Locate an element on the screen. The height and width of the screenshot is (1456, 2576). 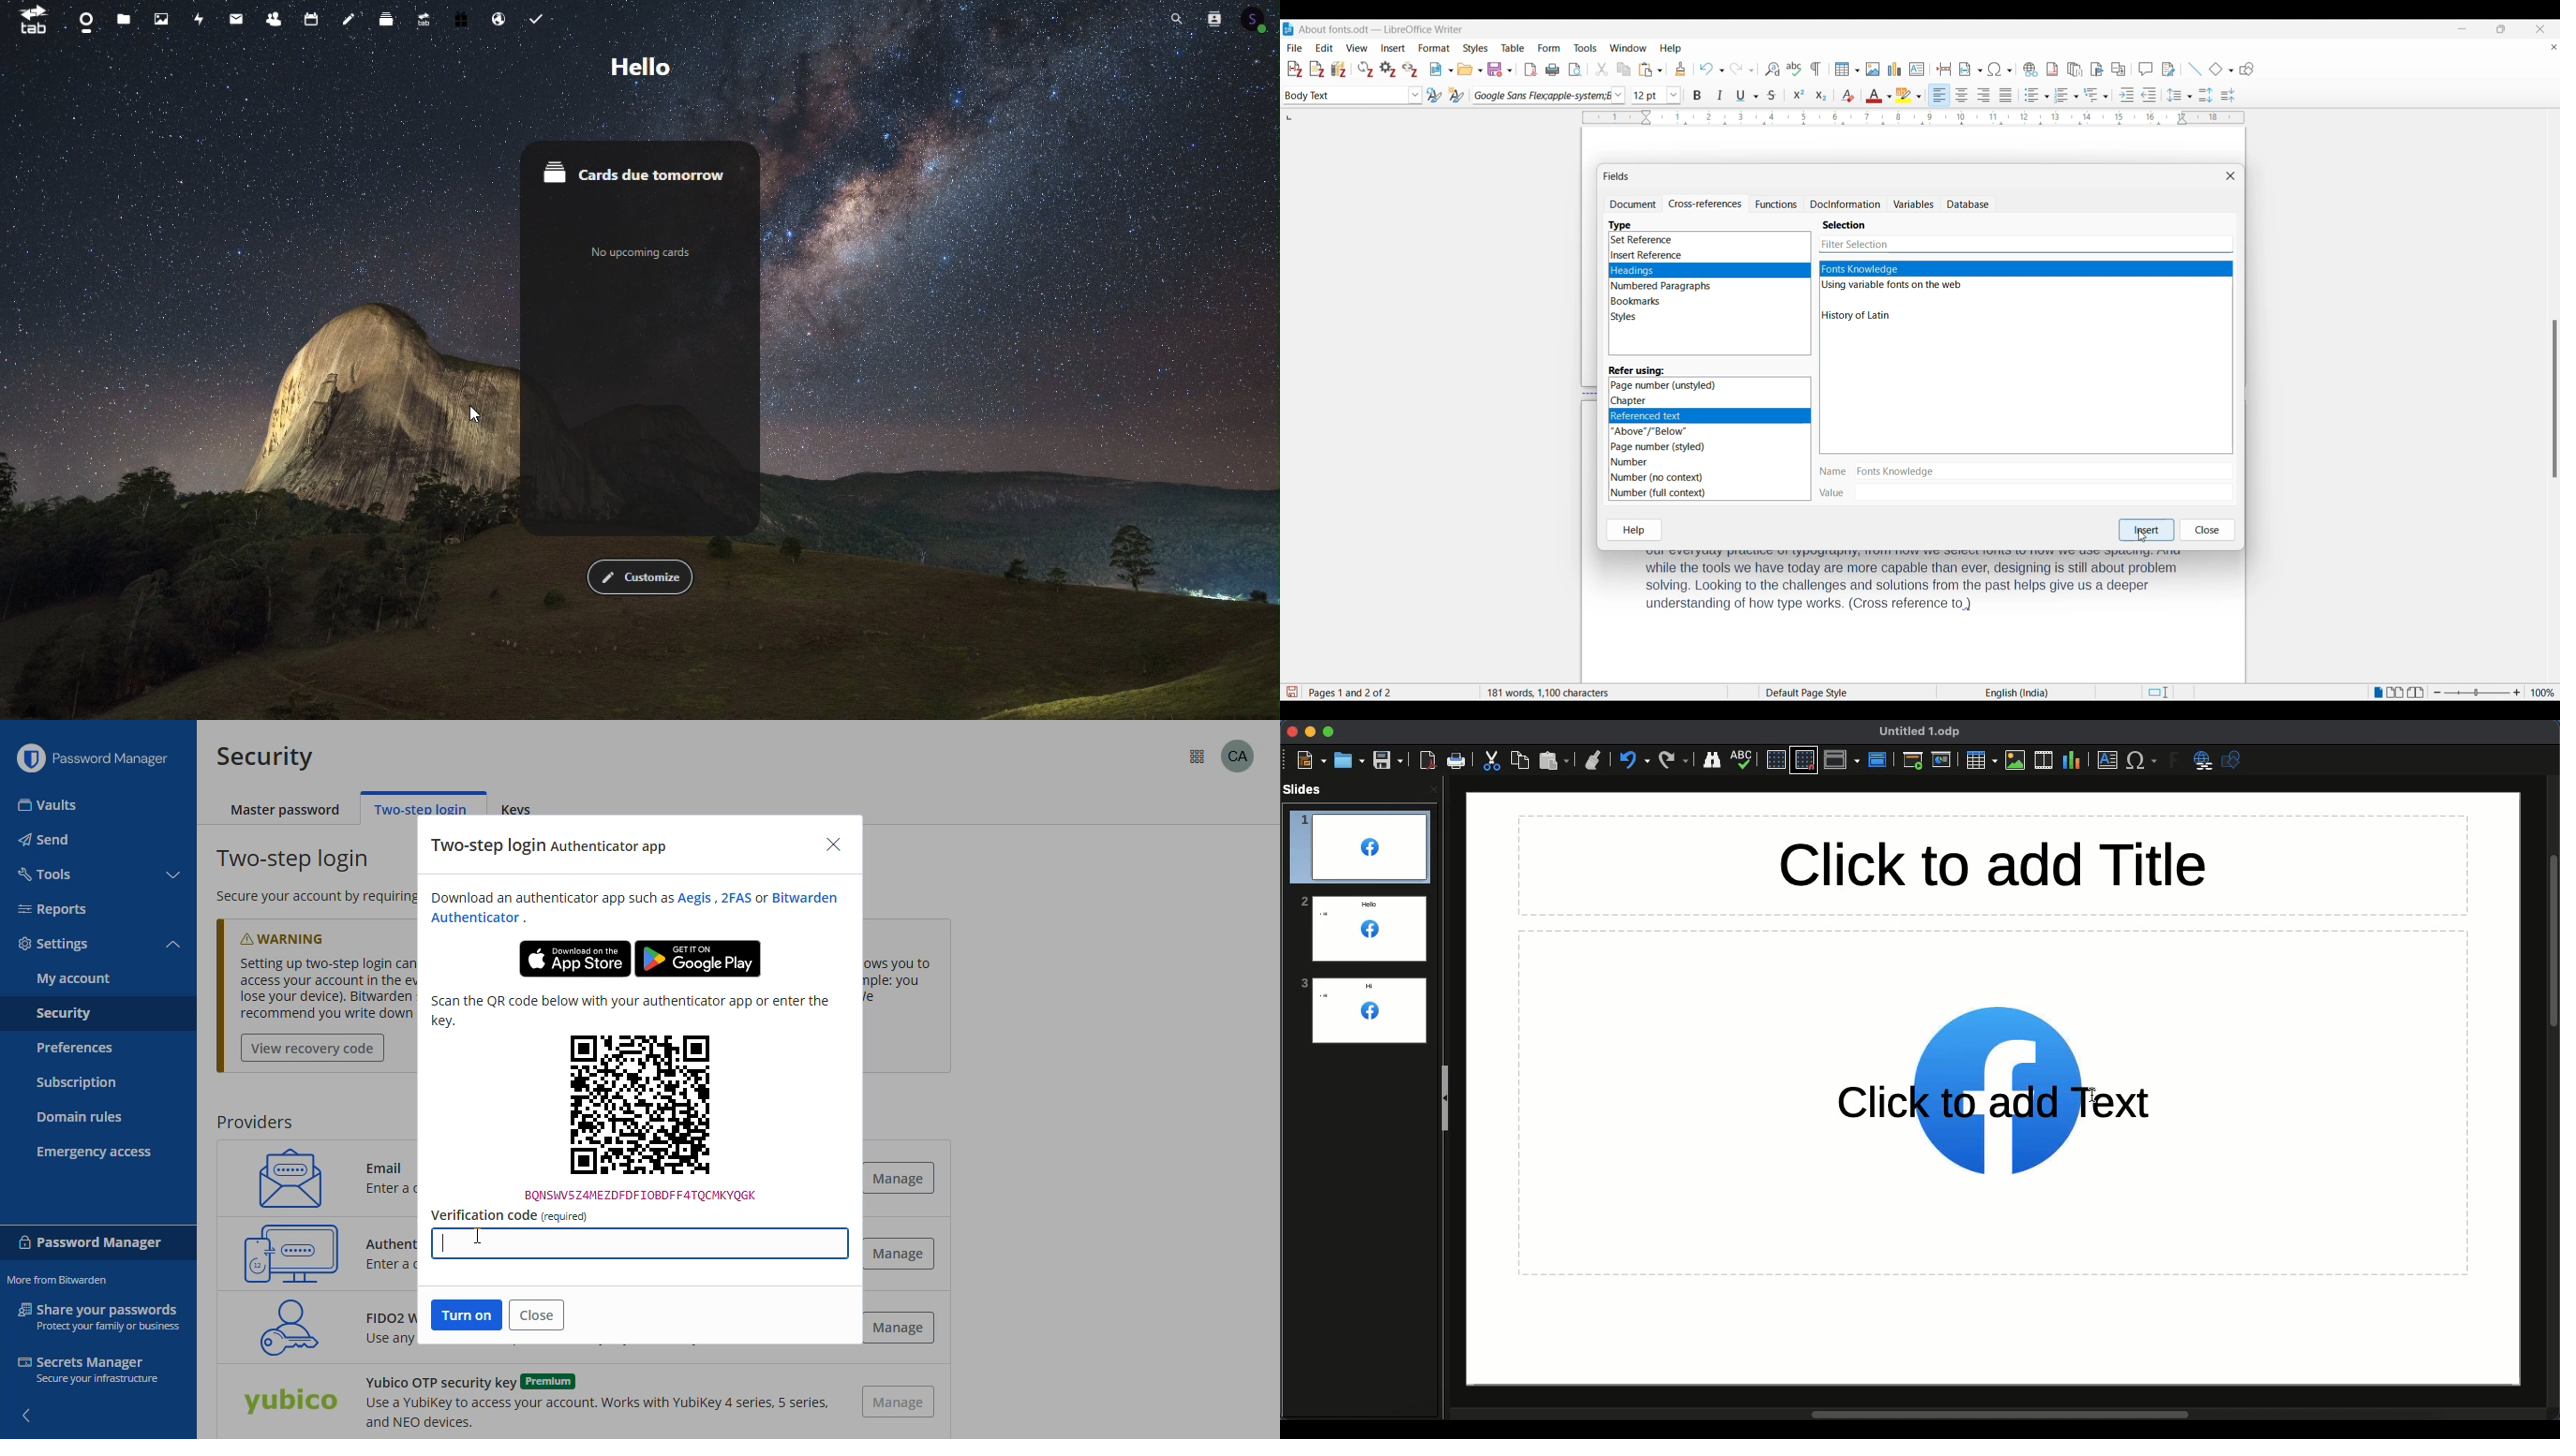
181 words, 1100 characters is located at coordinates (1605, 692).